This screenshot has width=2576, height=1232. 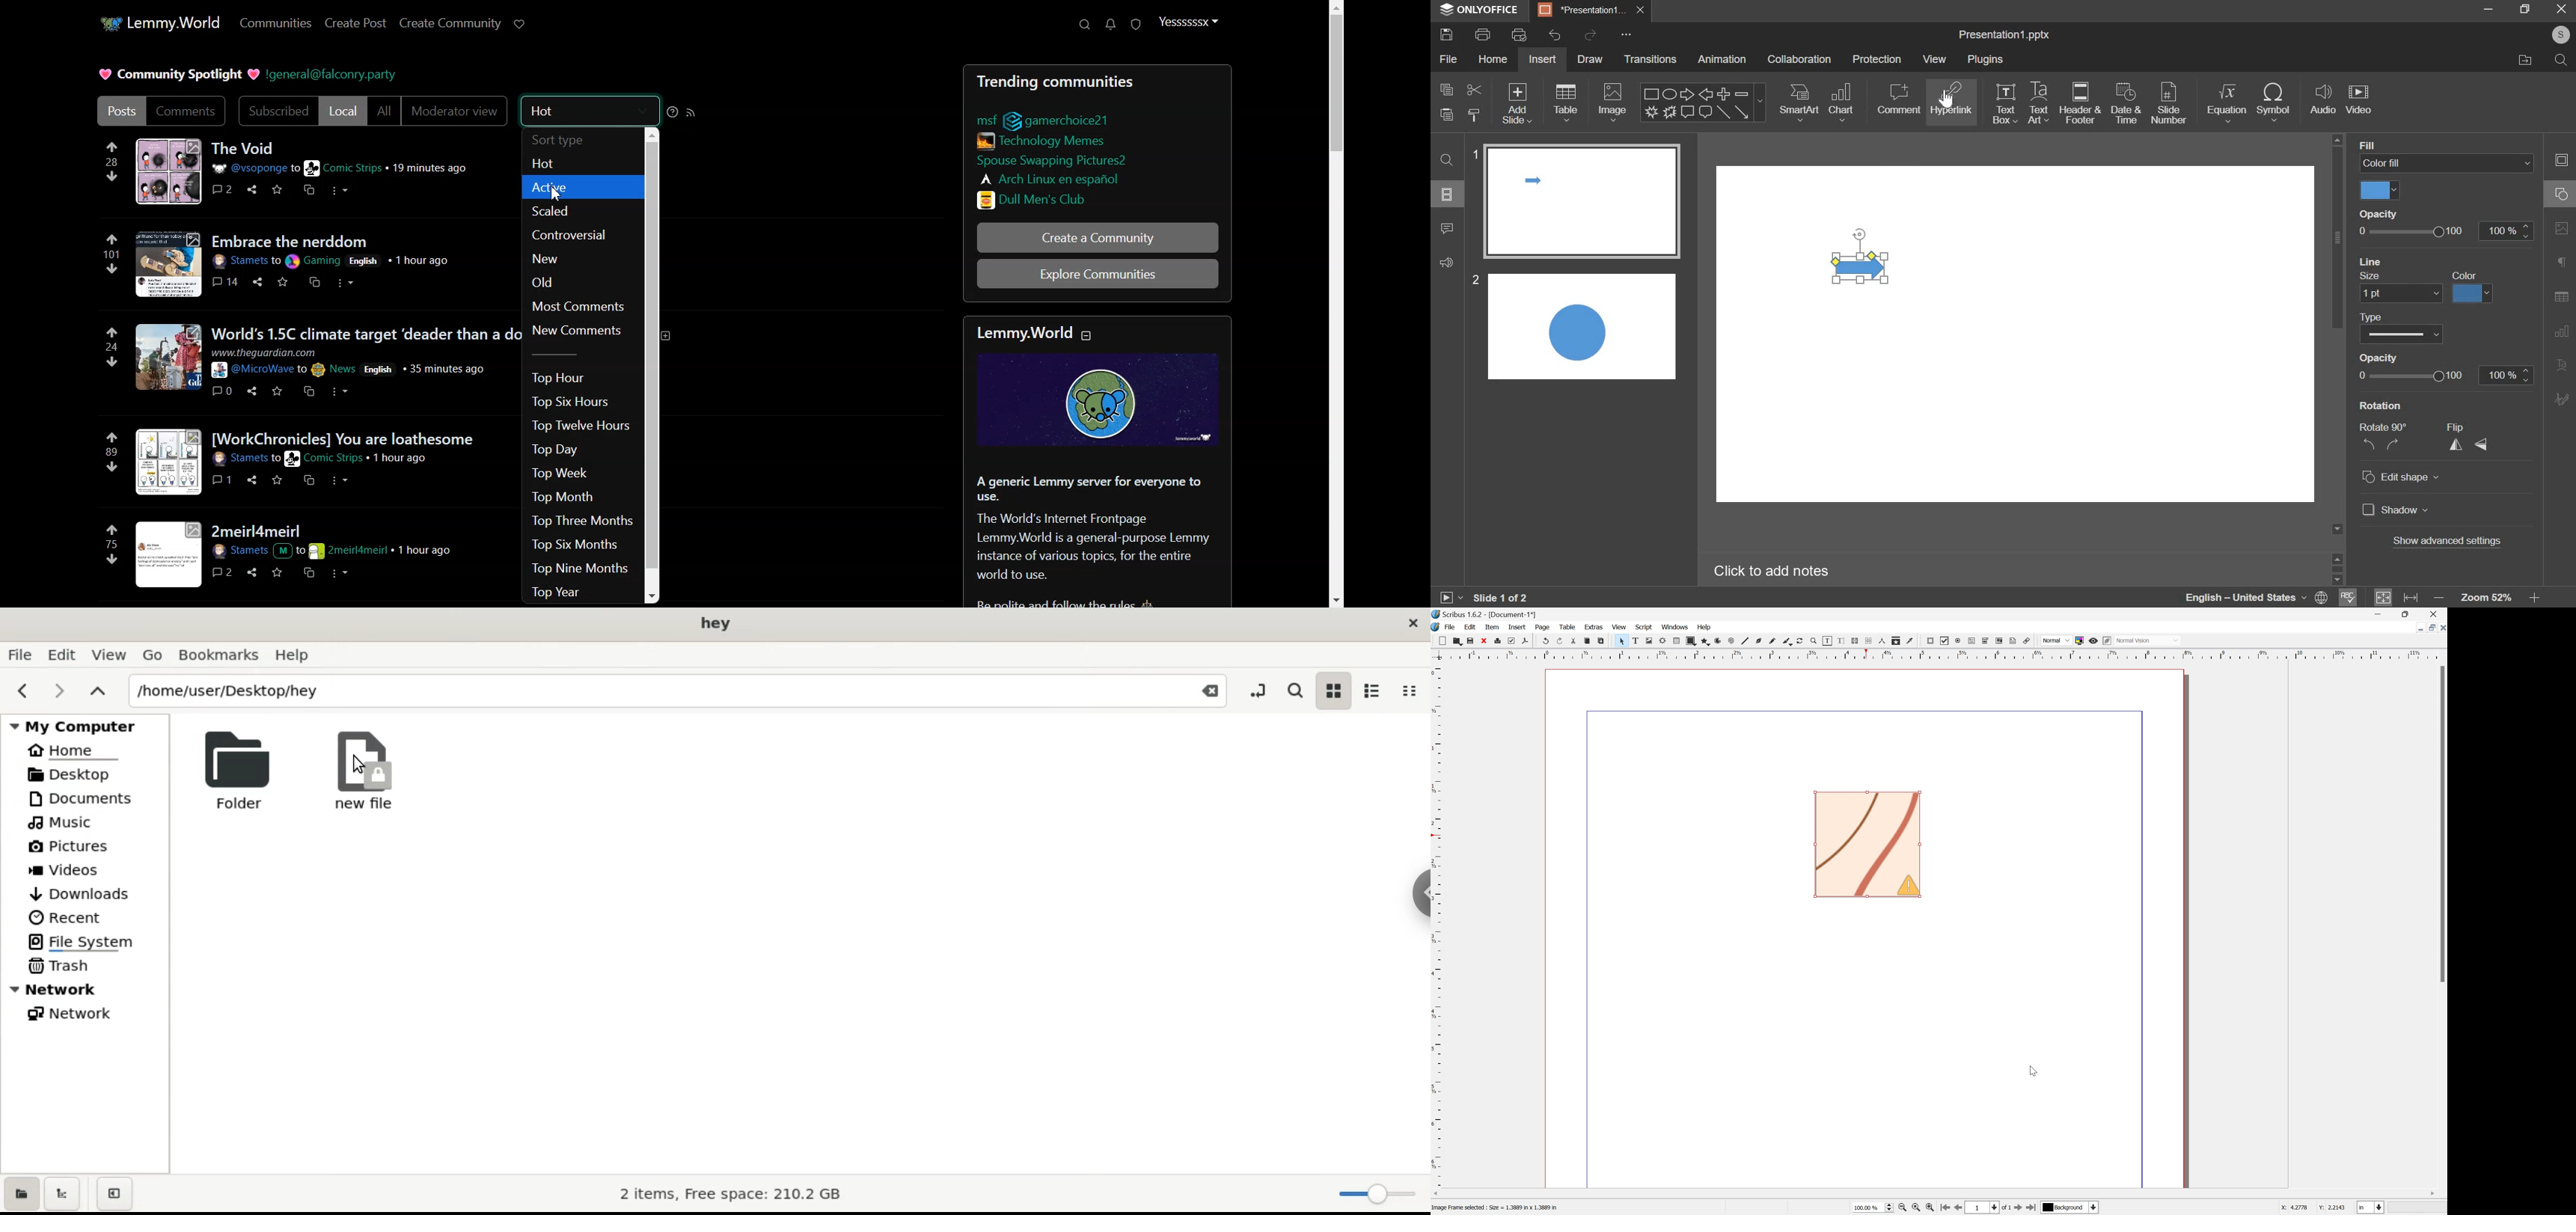 What do you see at coordinates (1071, 119) in the screenshot?
I see `LInks` at bounding box center [1071, 119].